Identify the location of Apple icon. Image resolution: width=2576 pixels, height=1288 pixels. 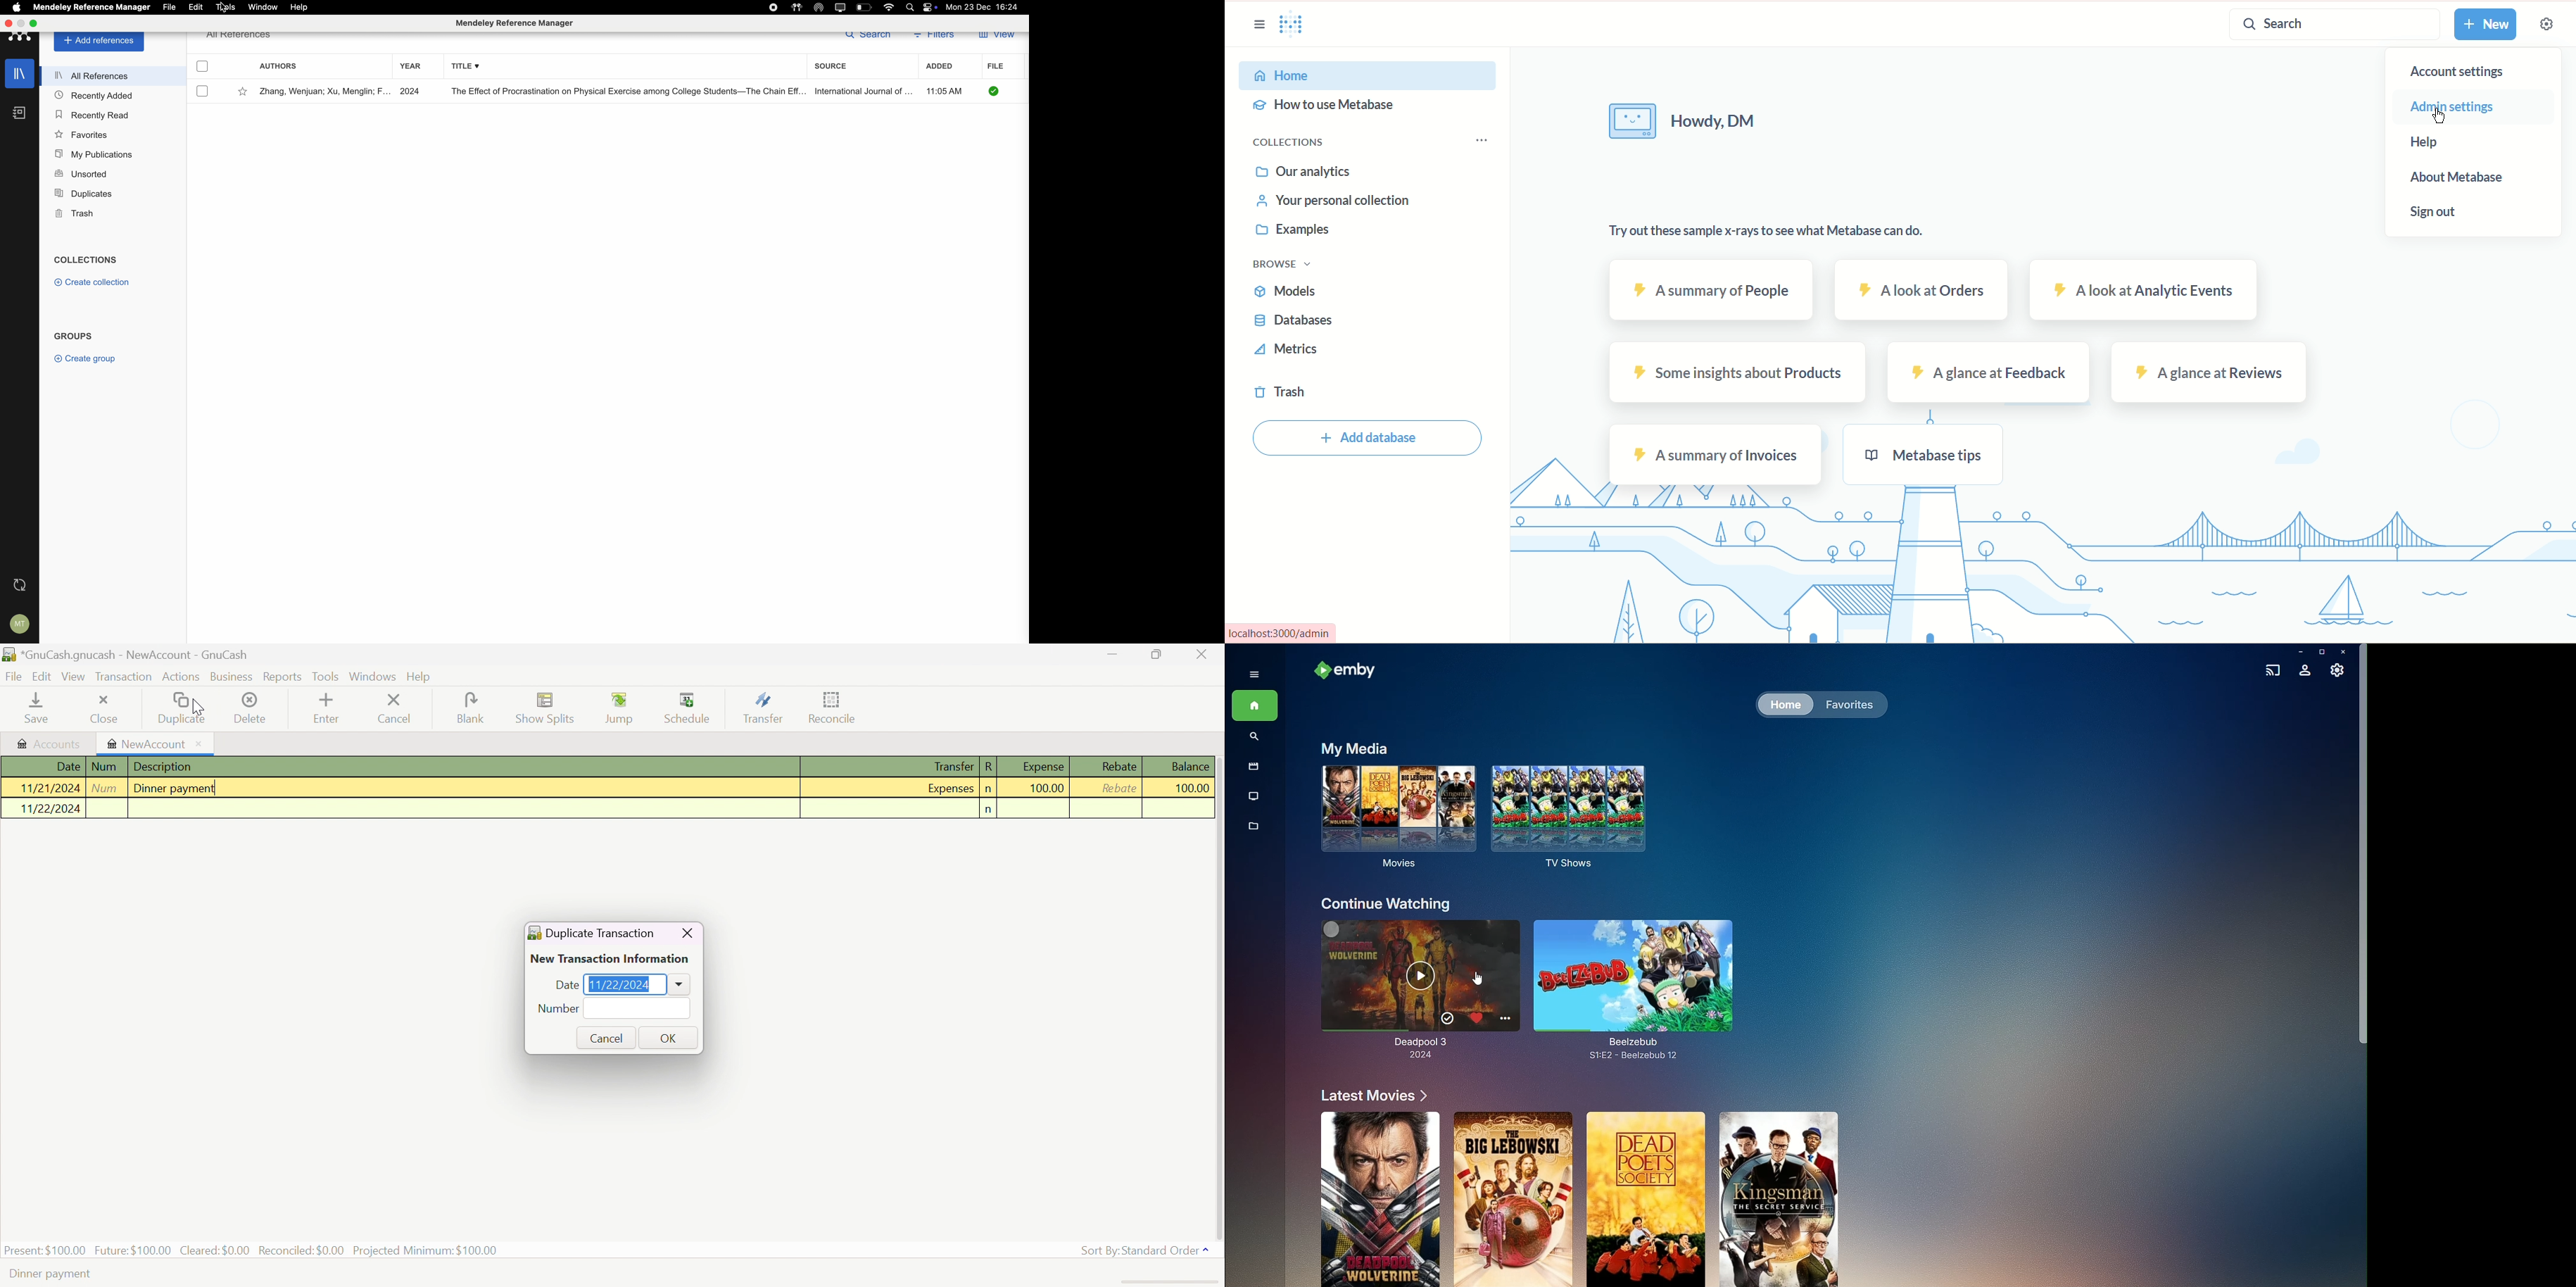
(17, 7).